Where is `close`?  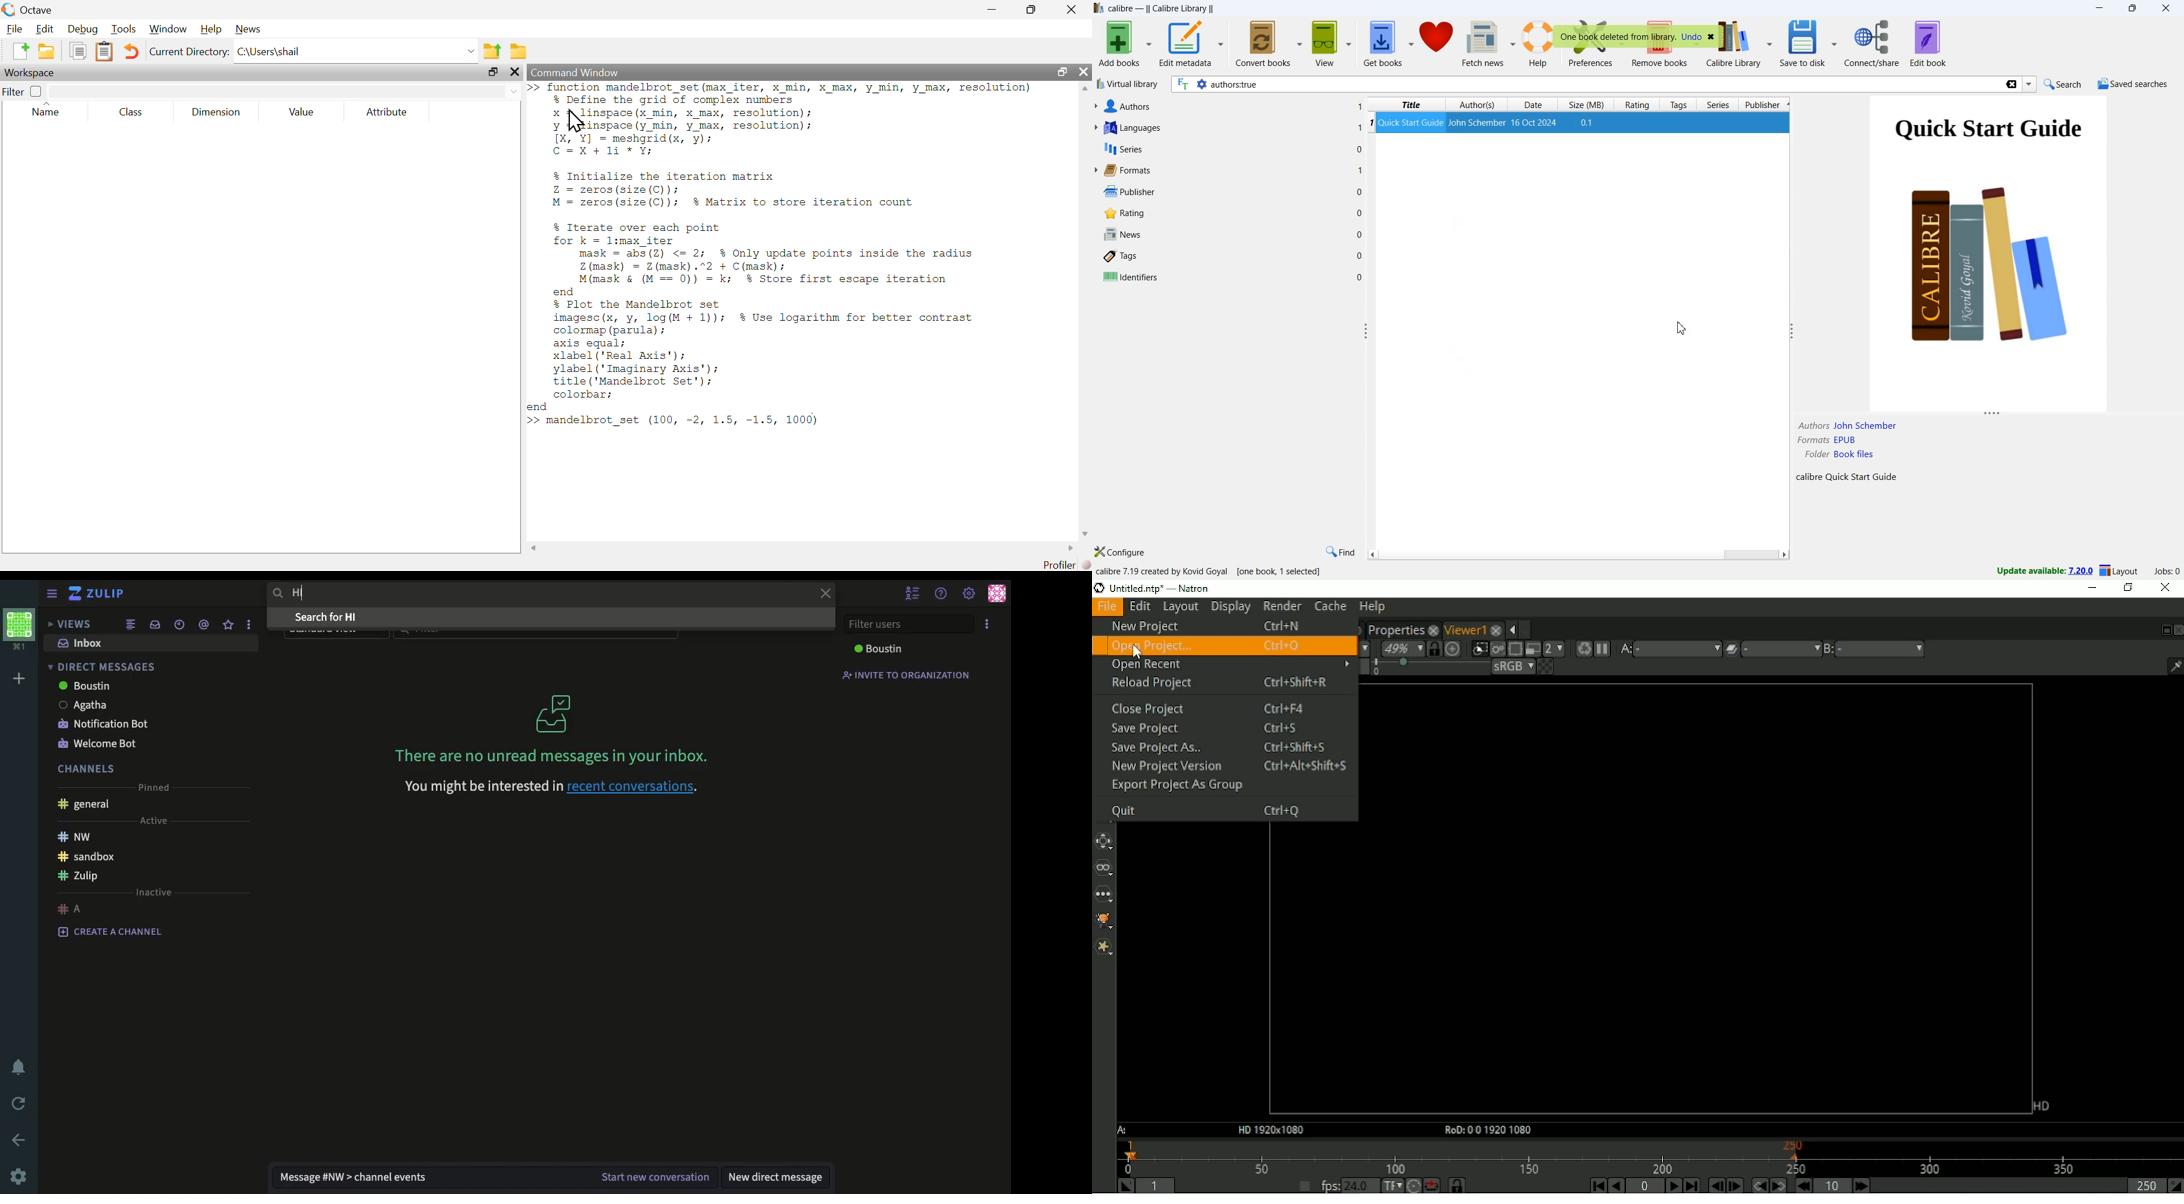 close is located at coordinates (825, 594).